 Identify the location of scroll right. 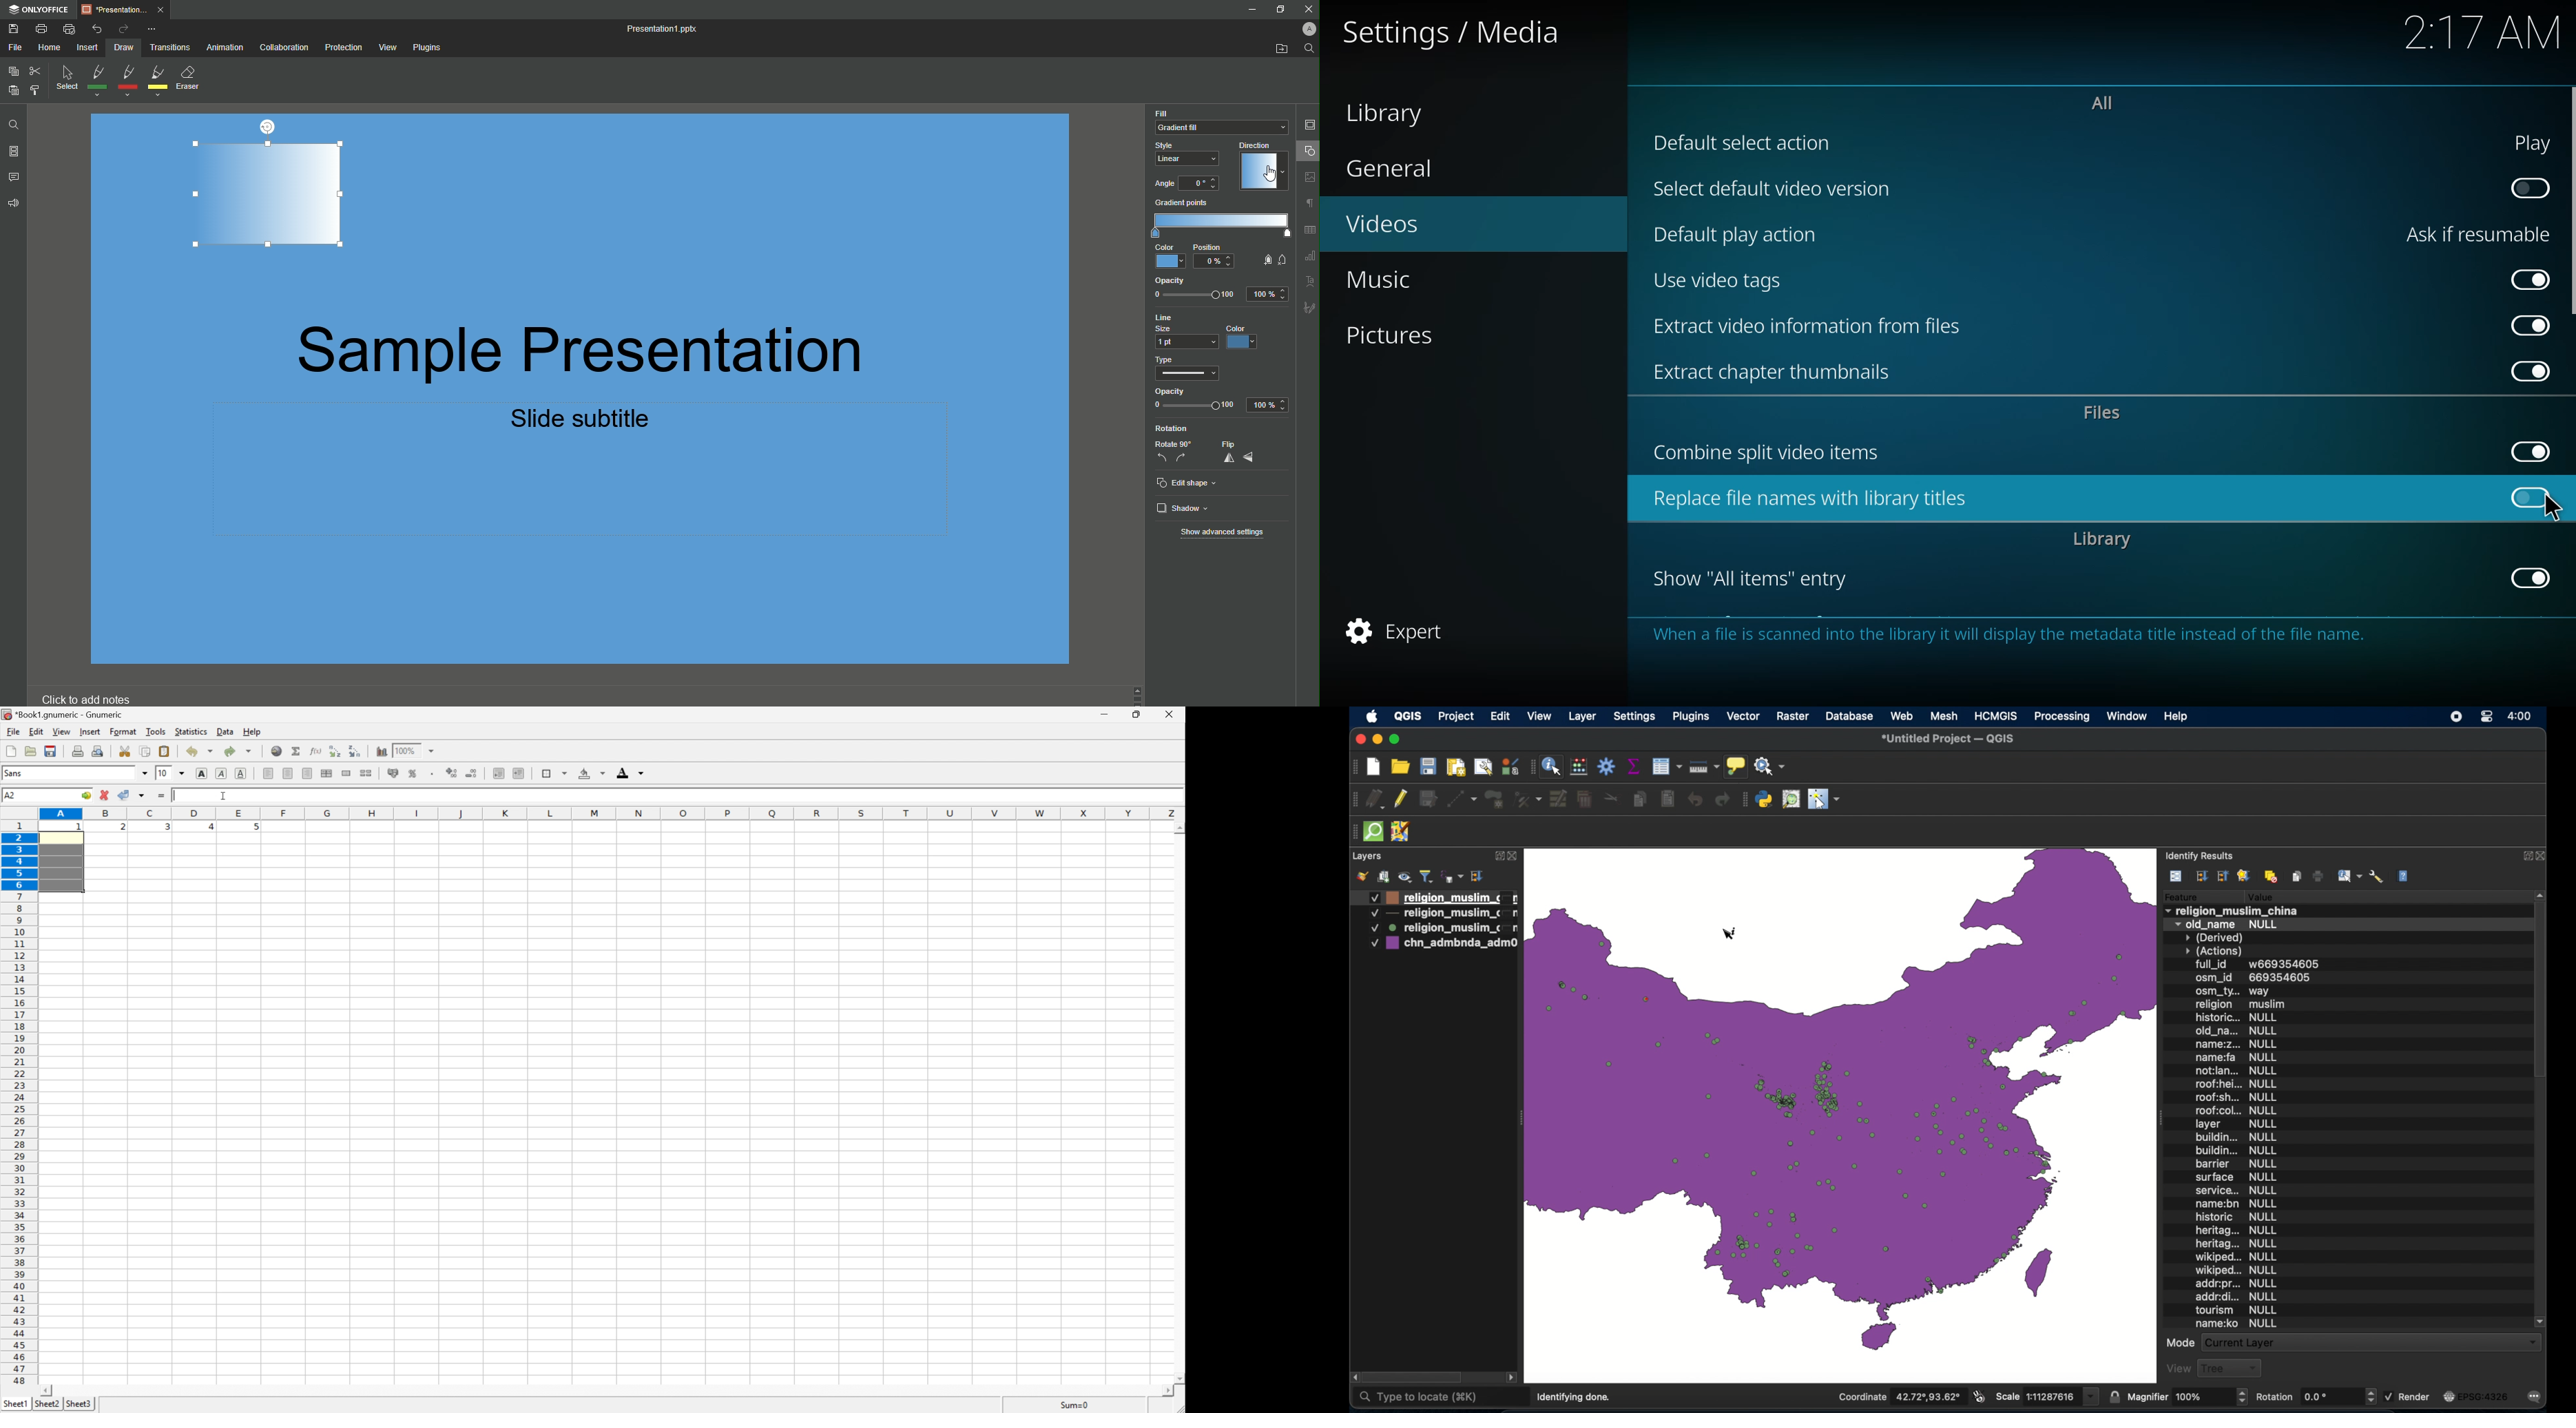
(1169, 1392).